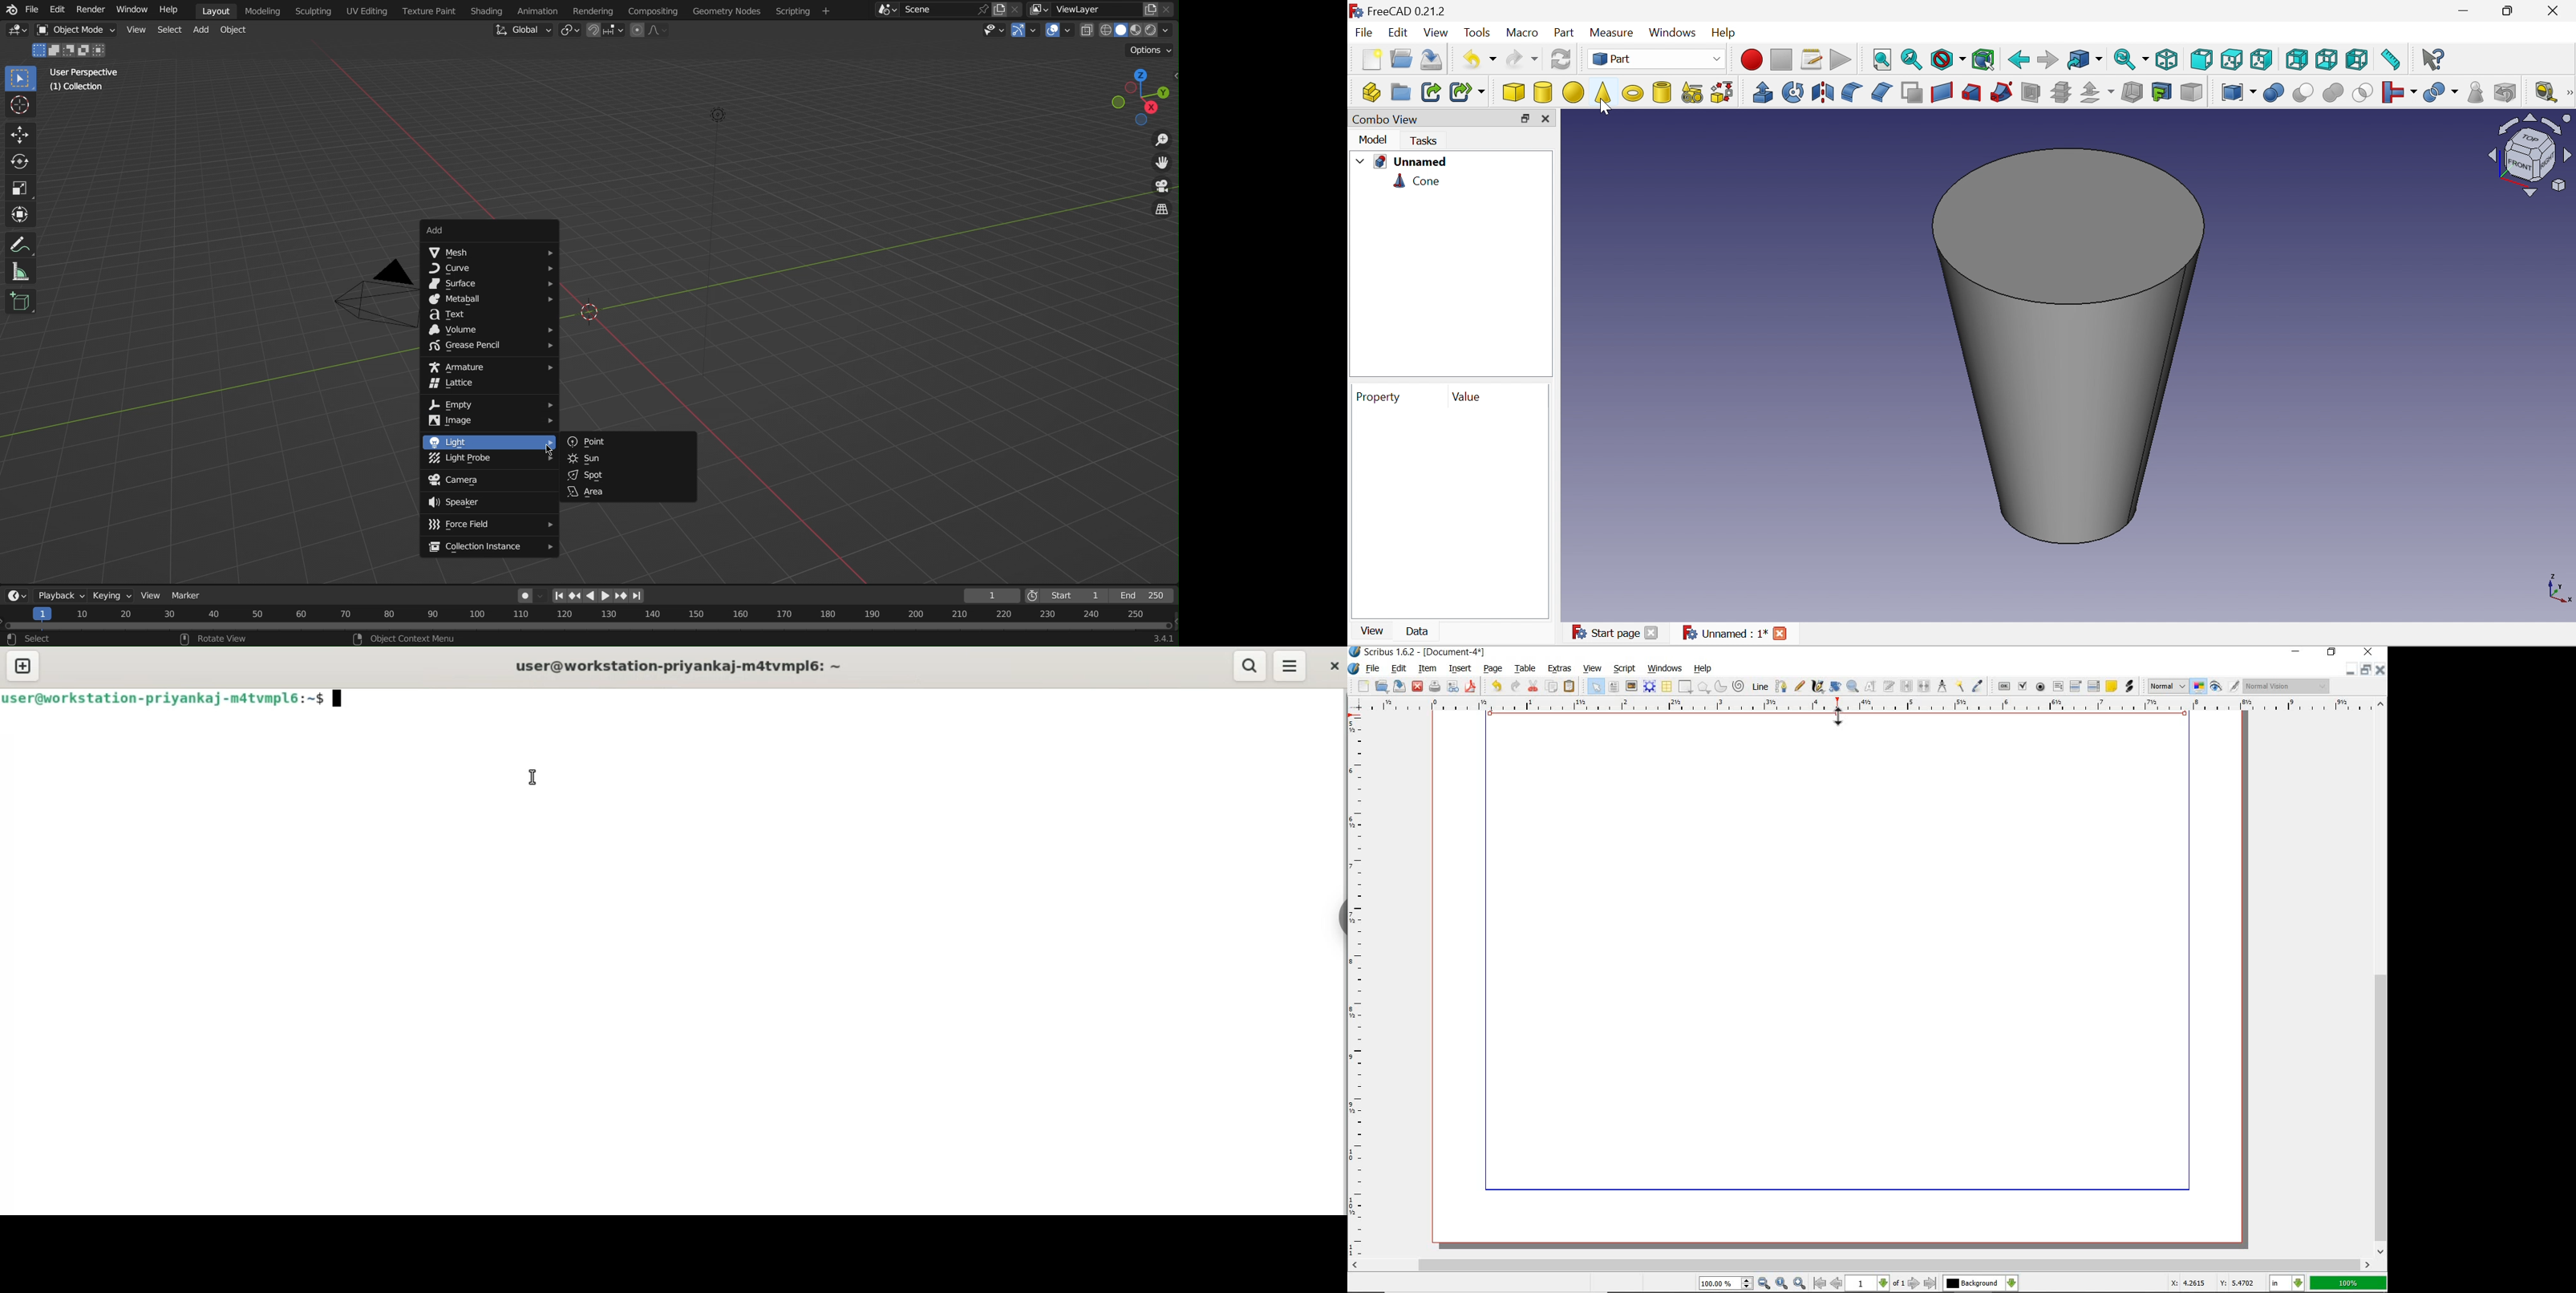 The image size is (2576, 1316). I want to click on save as pdf, so click(1471, 686).